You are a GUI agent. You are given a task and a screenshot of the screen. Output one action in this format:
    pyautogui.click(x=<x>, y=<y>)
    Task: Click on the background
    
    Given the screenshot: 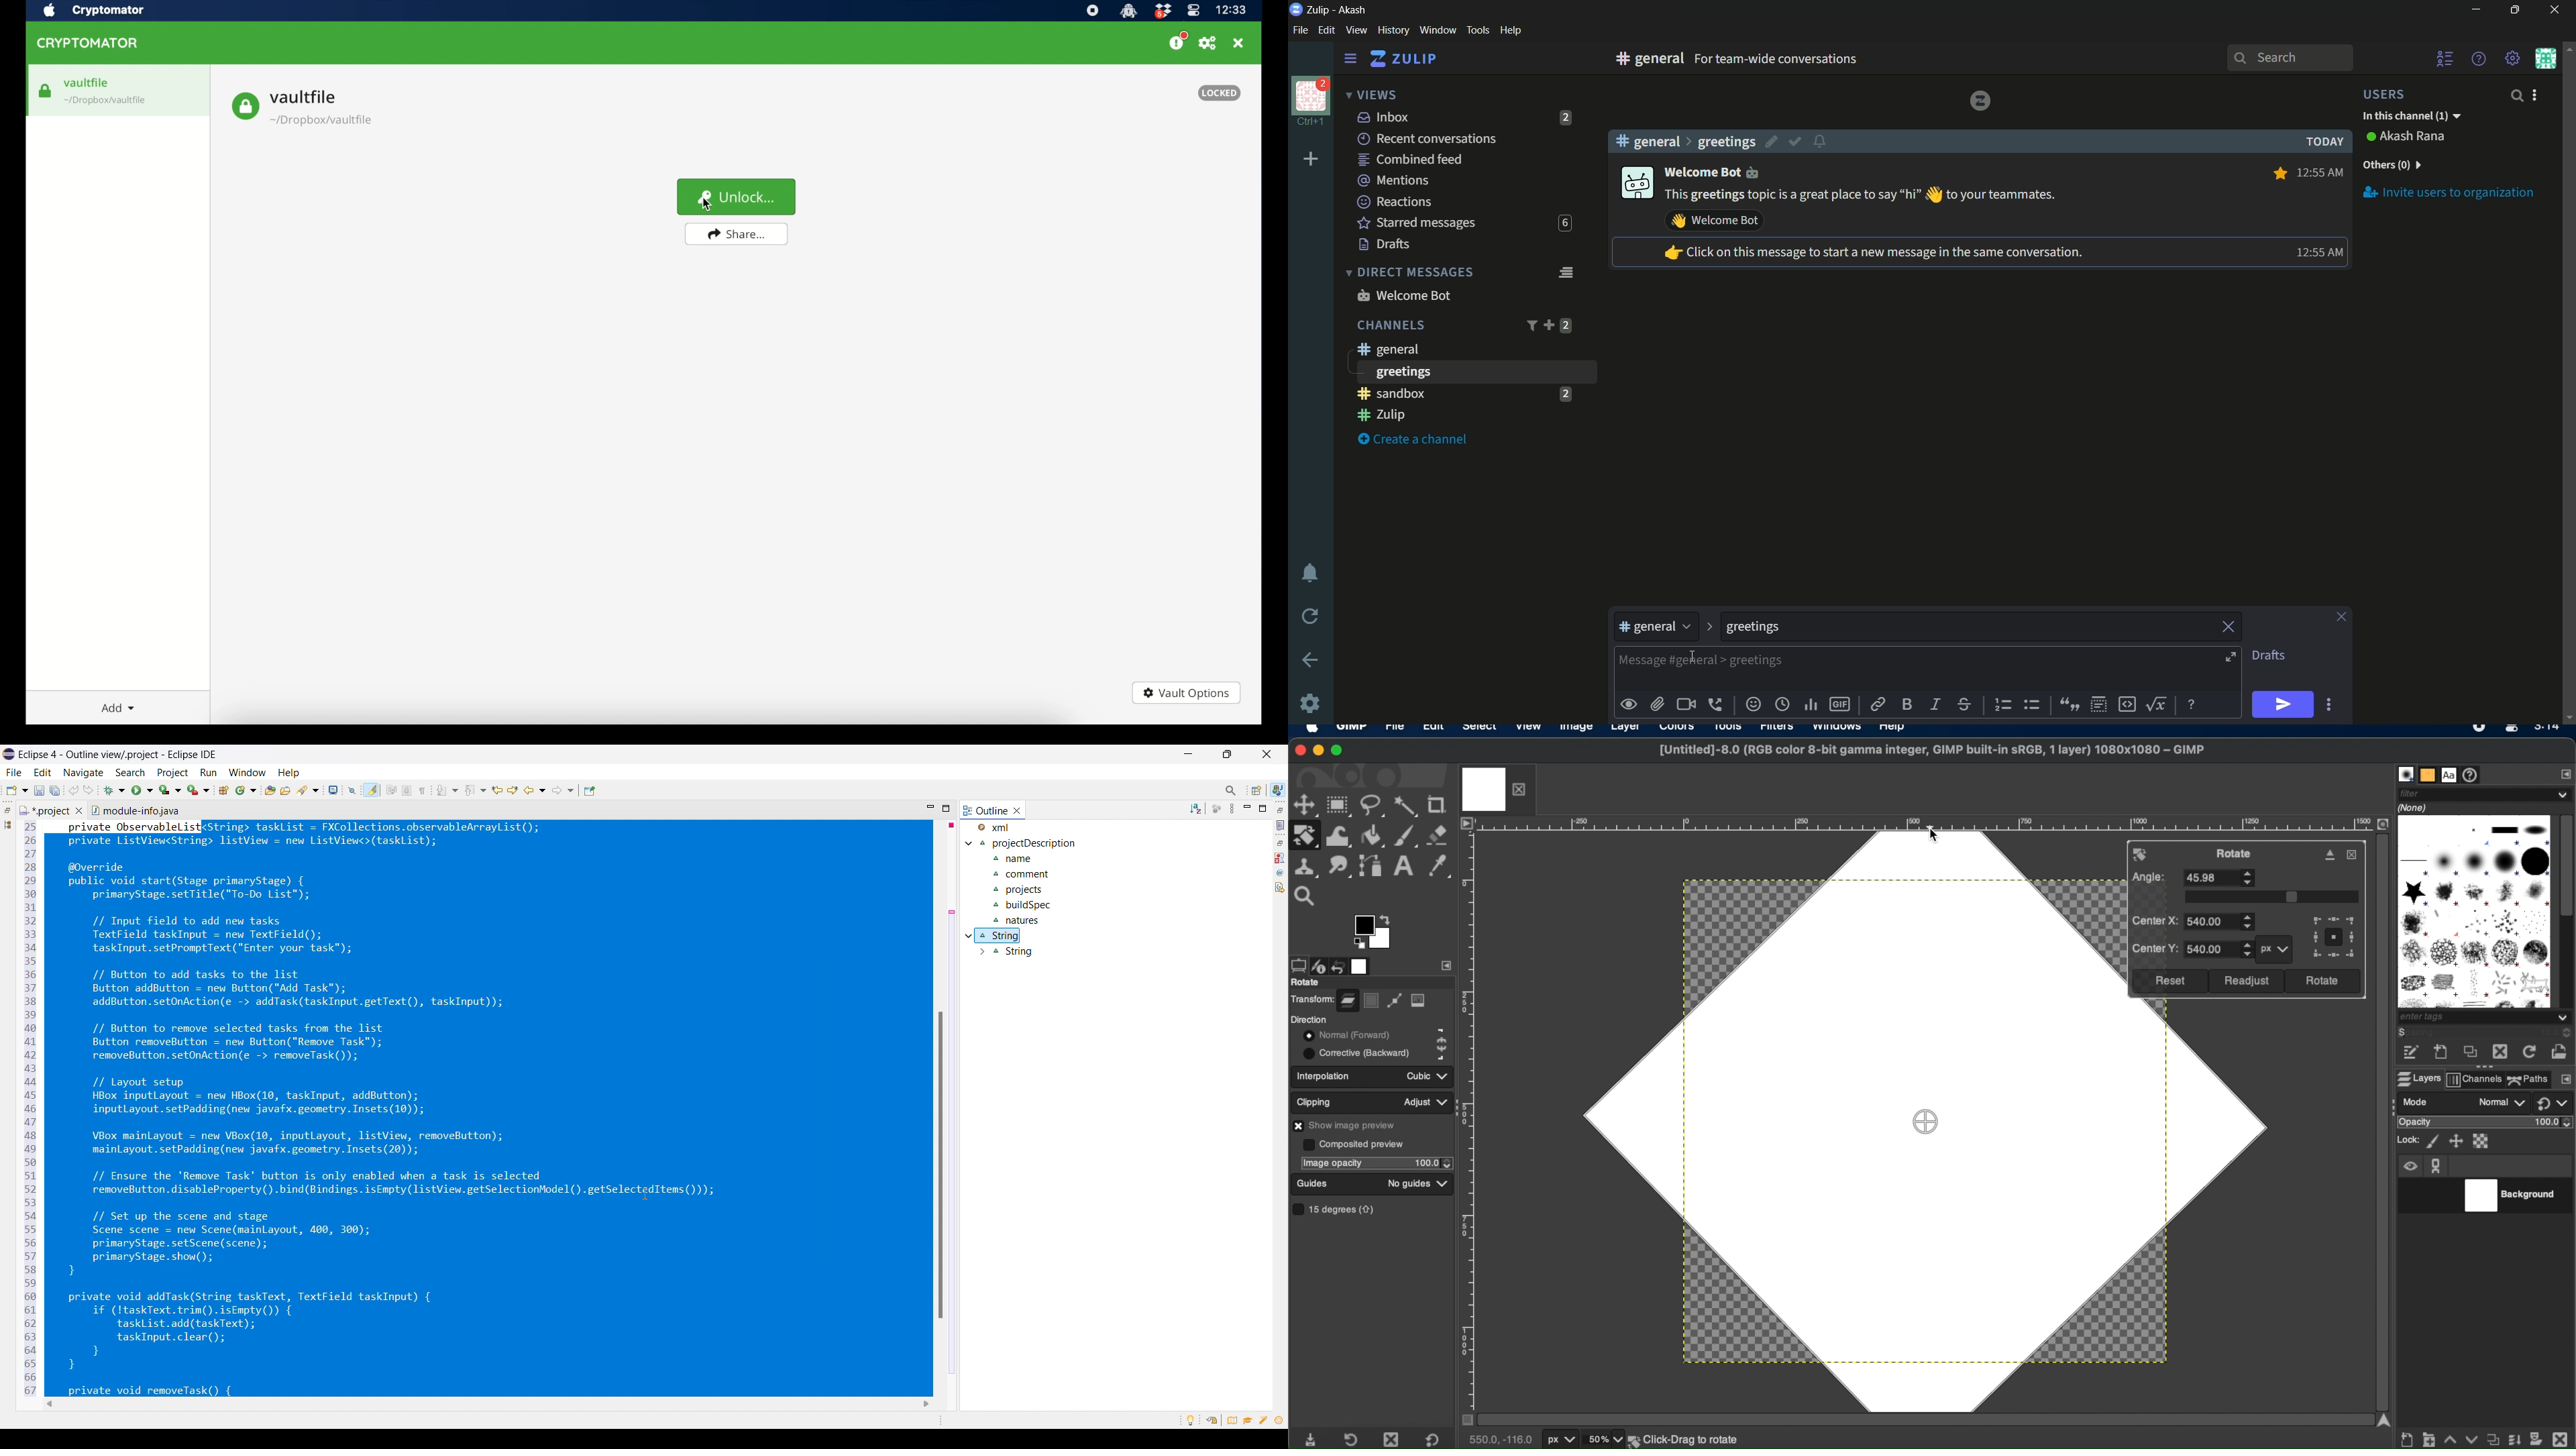 What is the action you would take?
    pyautogui.click(x=2514, y=1196)
    